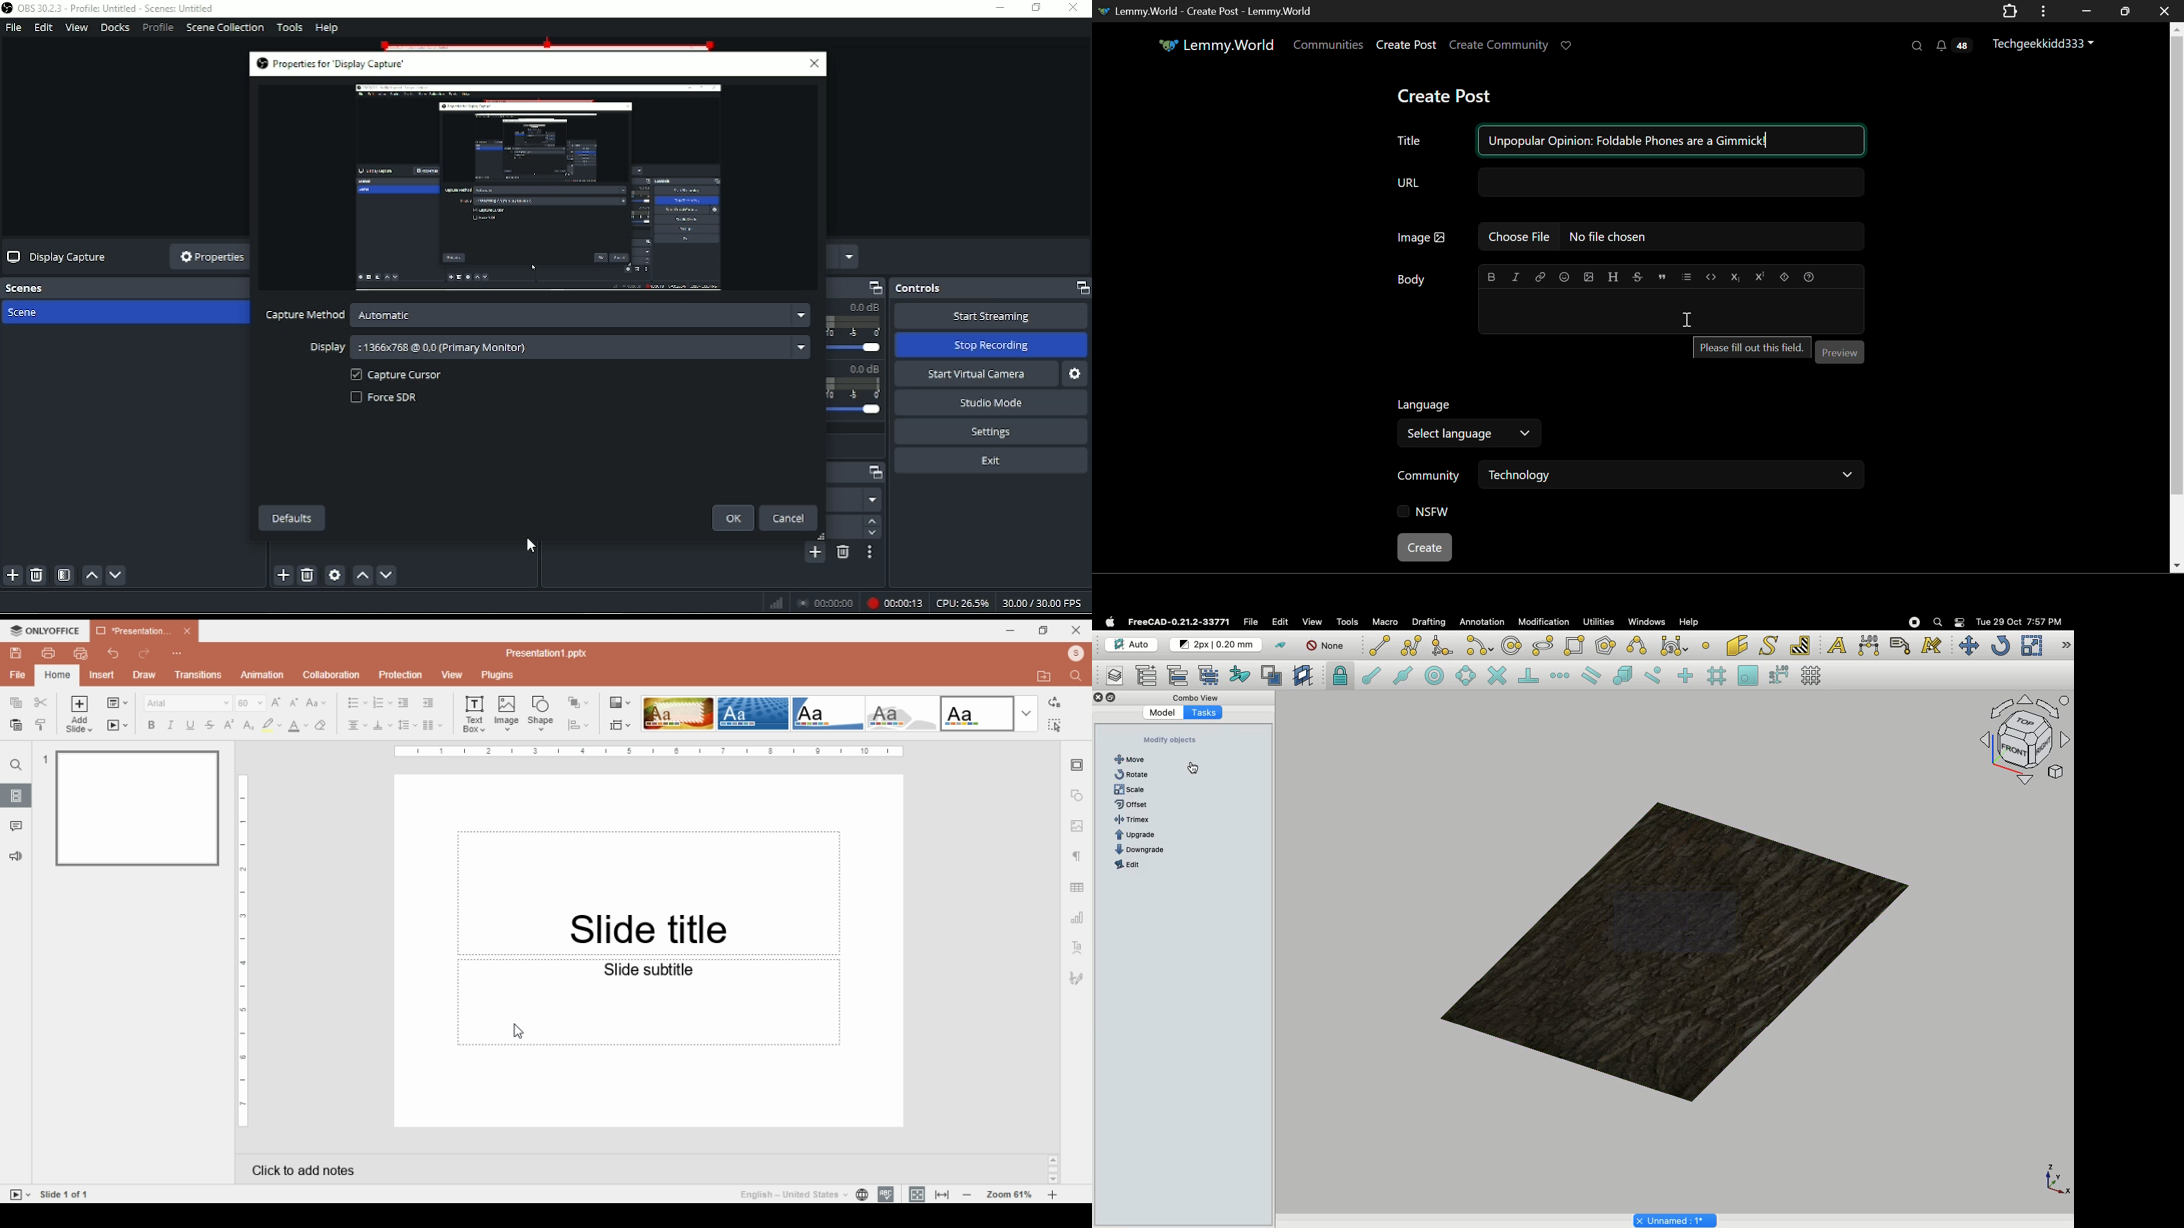 The height and width of the screenshot is (1232, 2184). What do you see at coordinates (1625, 677) in the screenshot?
I see `Snap special ` at bounding box center [1625, 677].